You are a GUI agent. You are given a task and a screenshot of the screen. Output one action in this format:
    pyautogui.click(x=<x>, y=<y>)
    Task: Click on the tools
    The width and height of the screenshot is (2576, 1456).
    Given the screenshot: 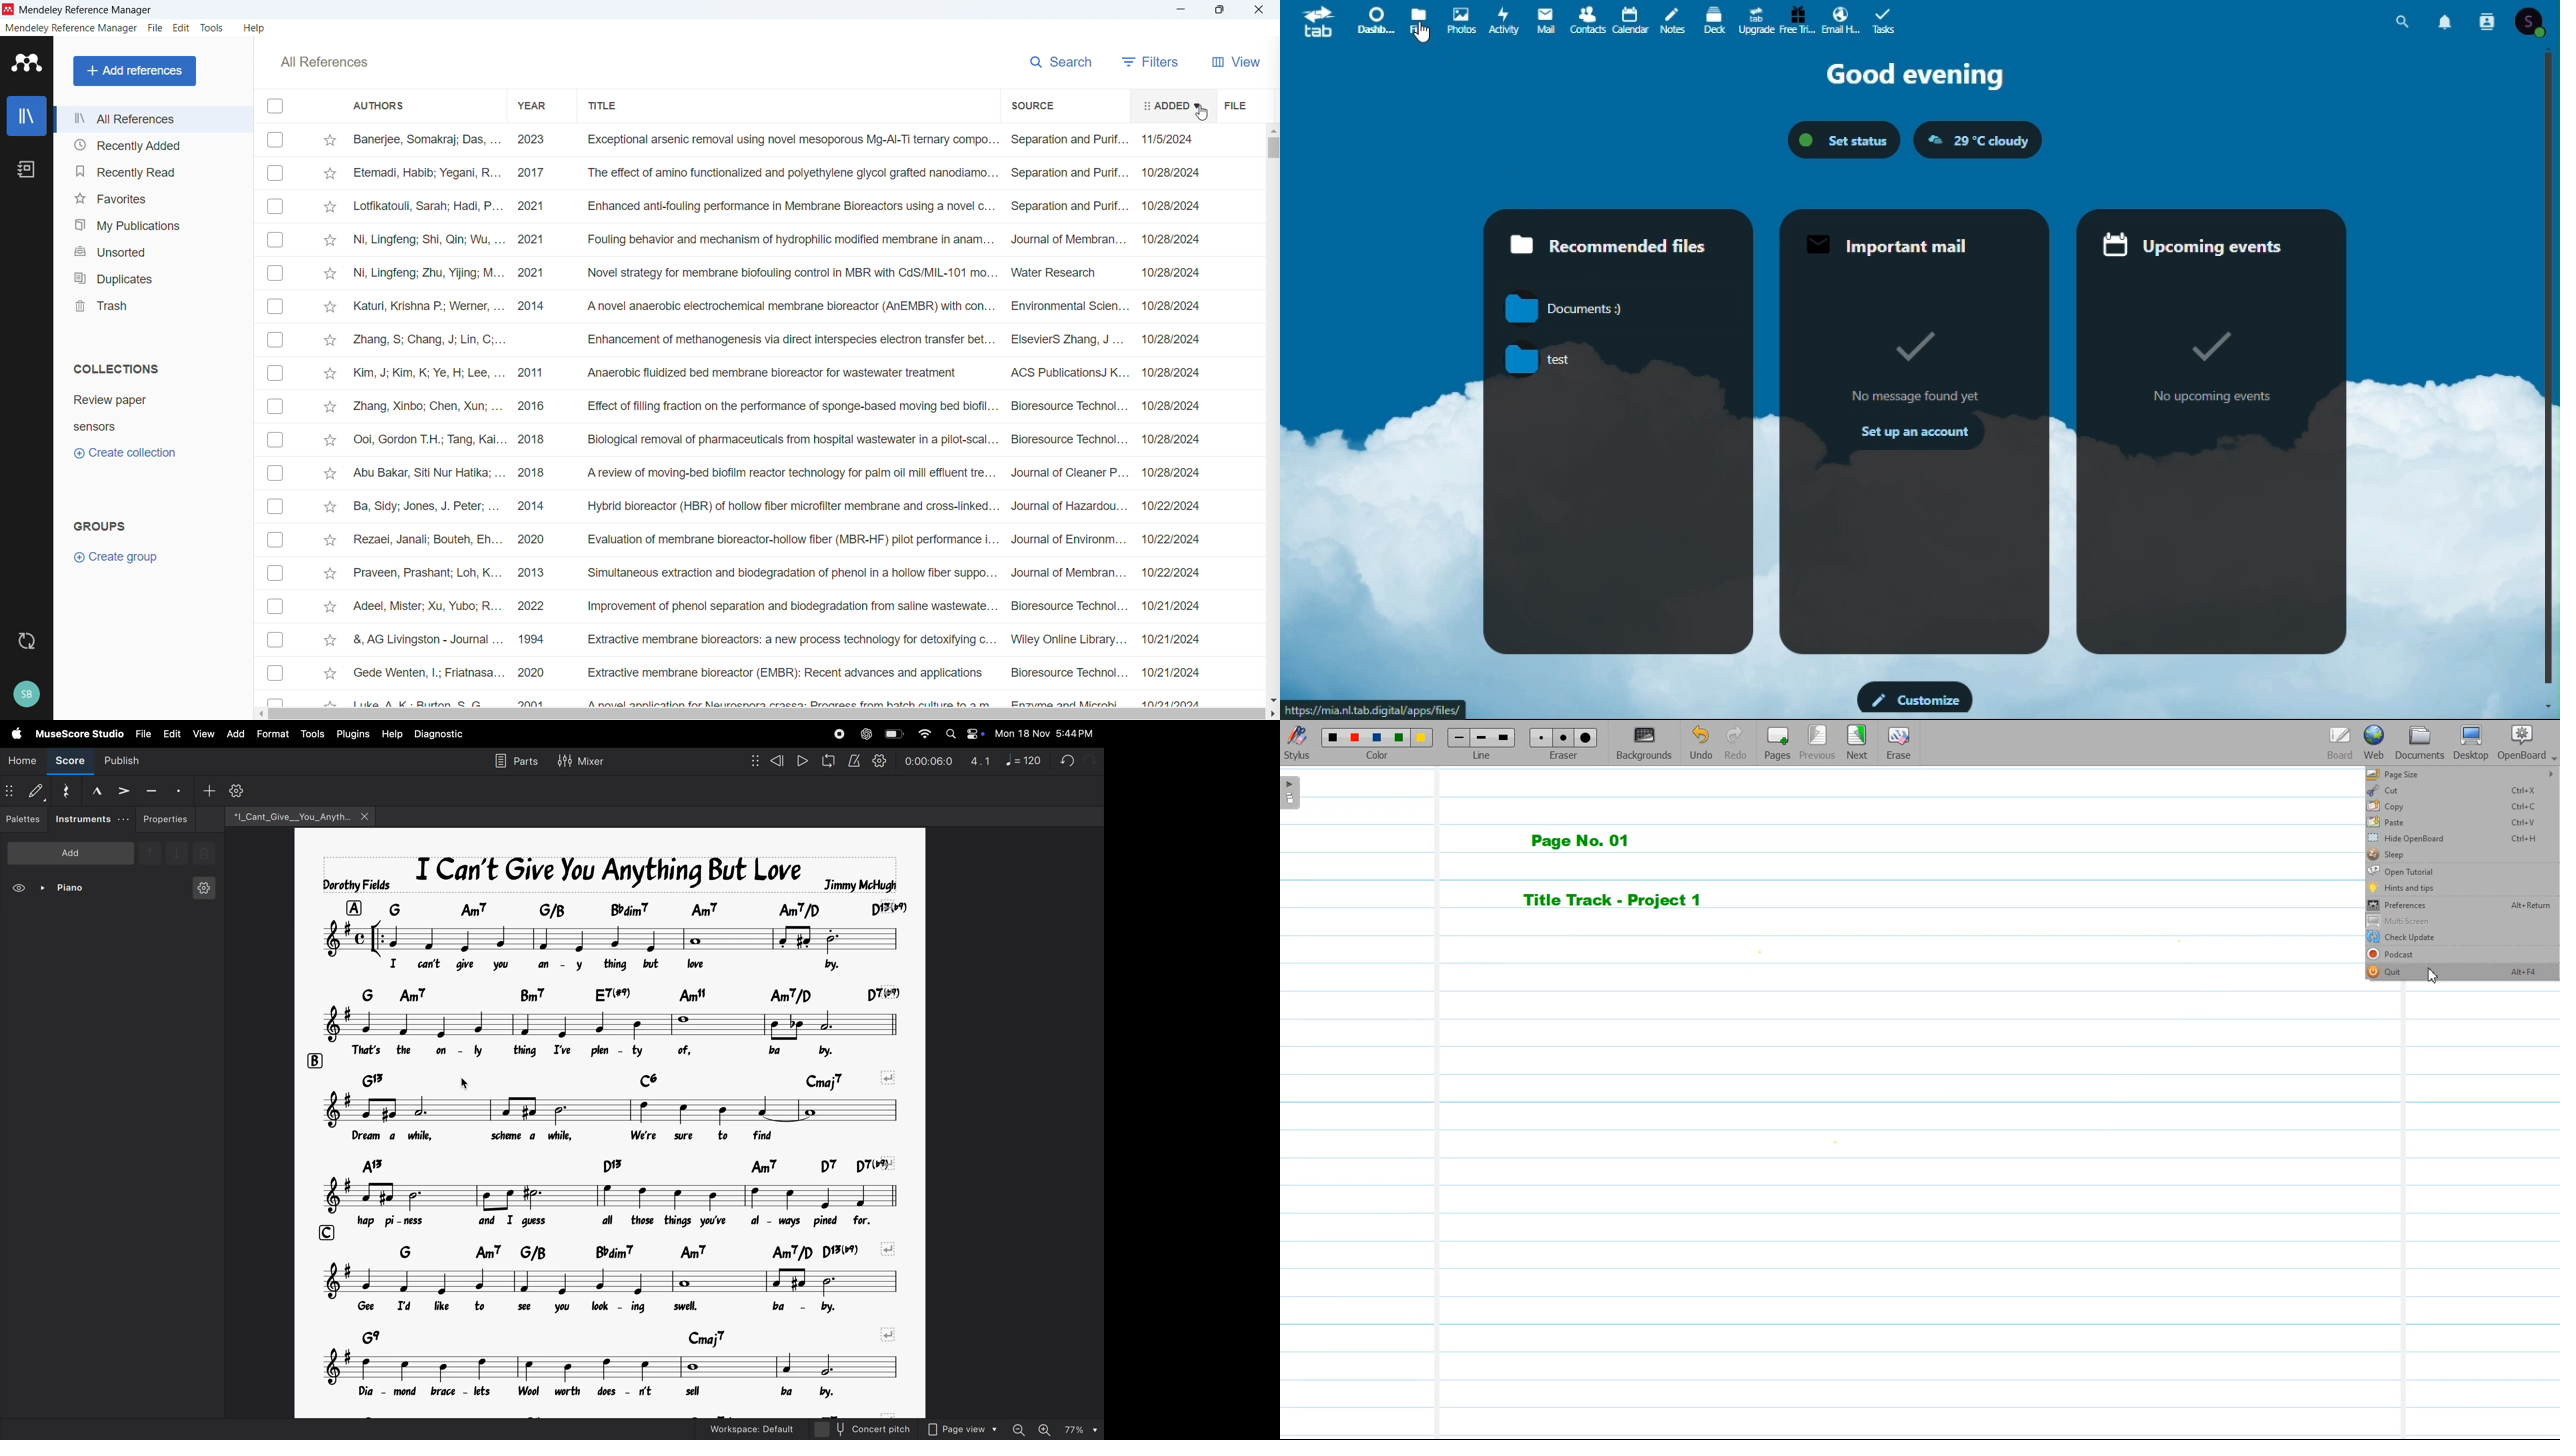 What is the action you would take?
    pyautogui.click(x=312, y=734)
    